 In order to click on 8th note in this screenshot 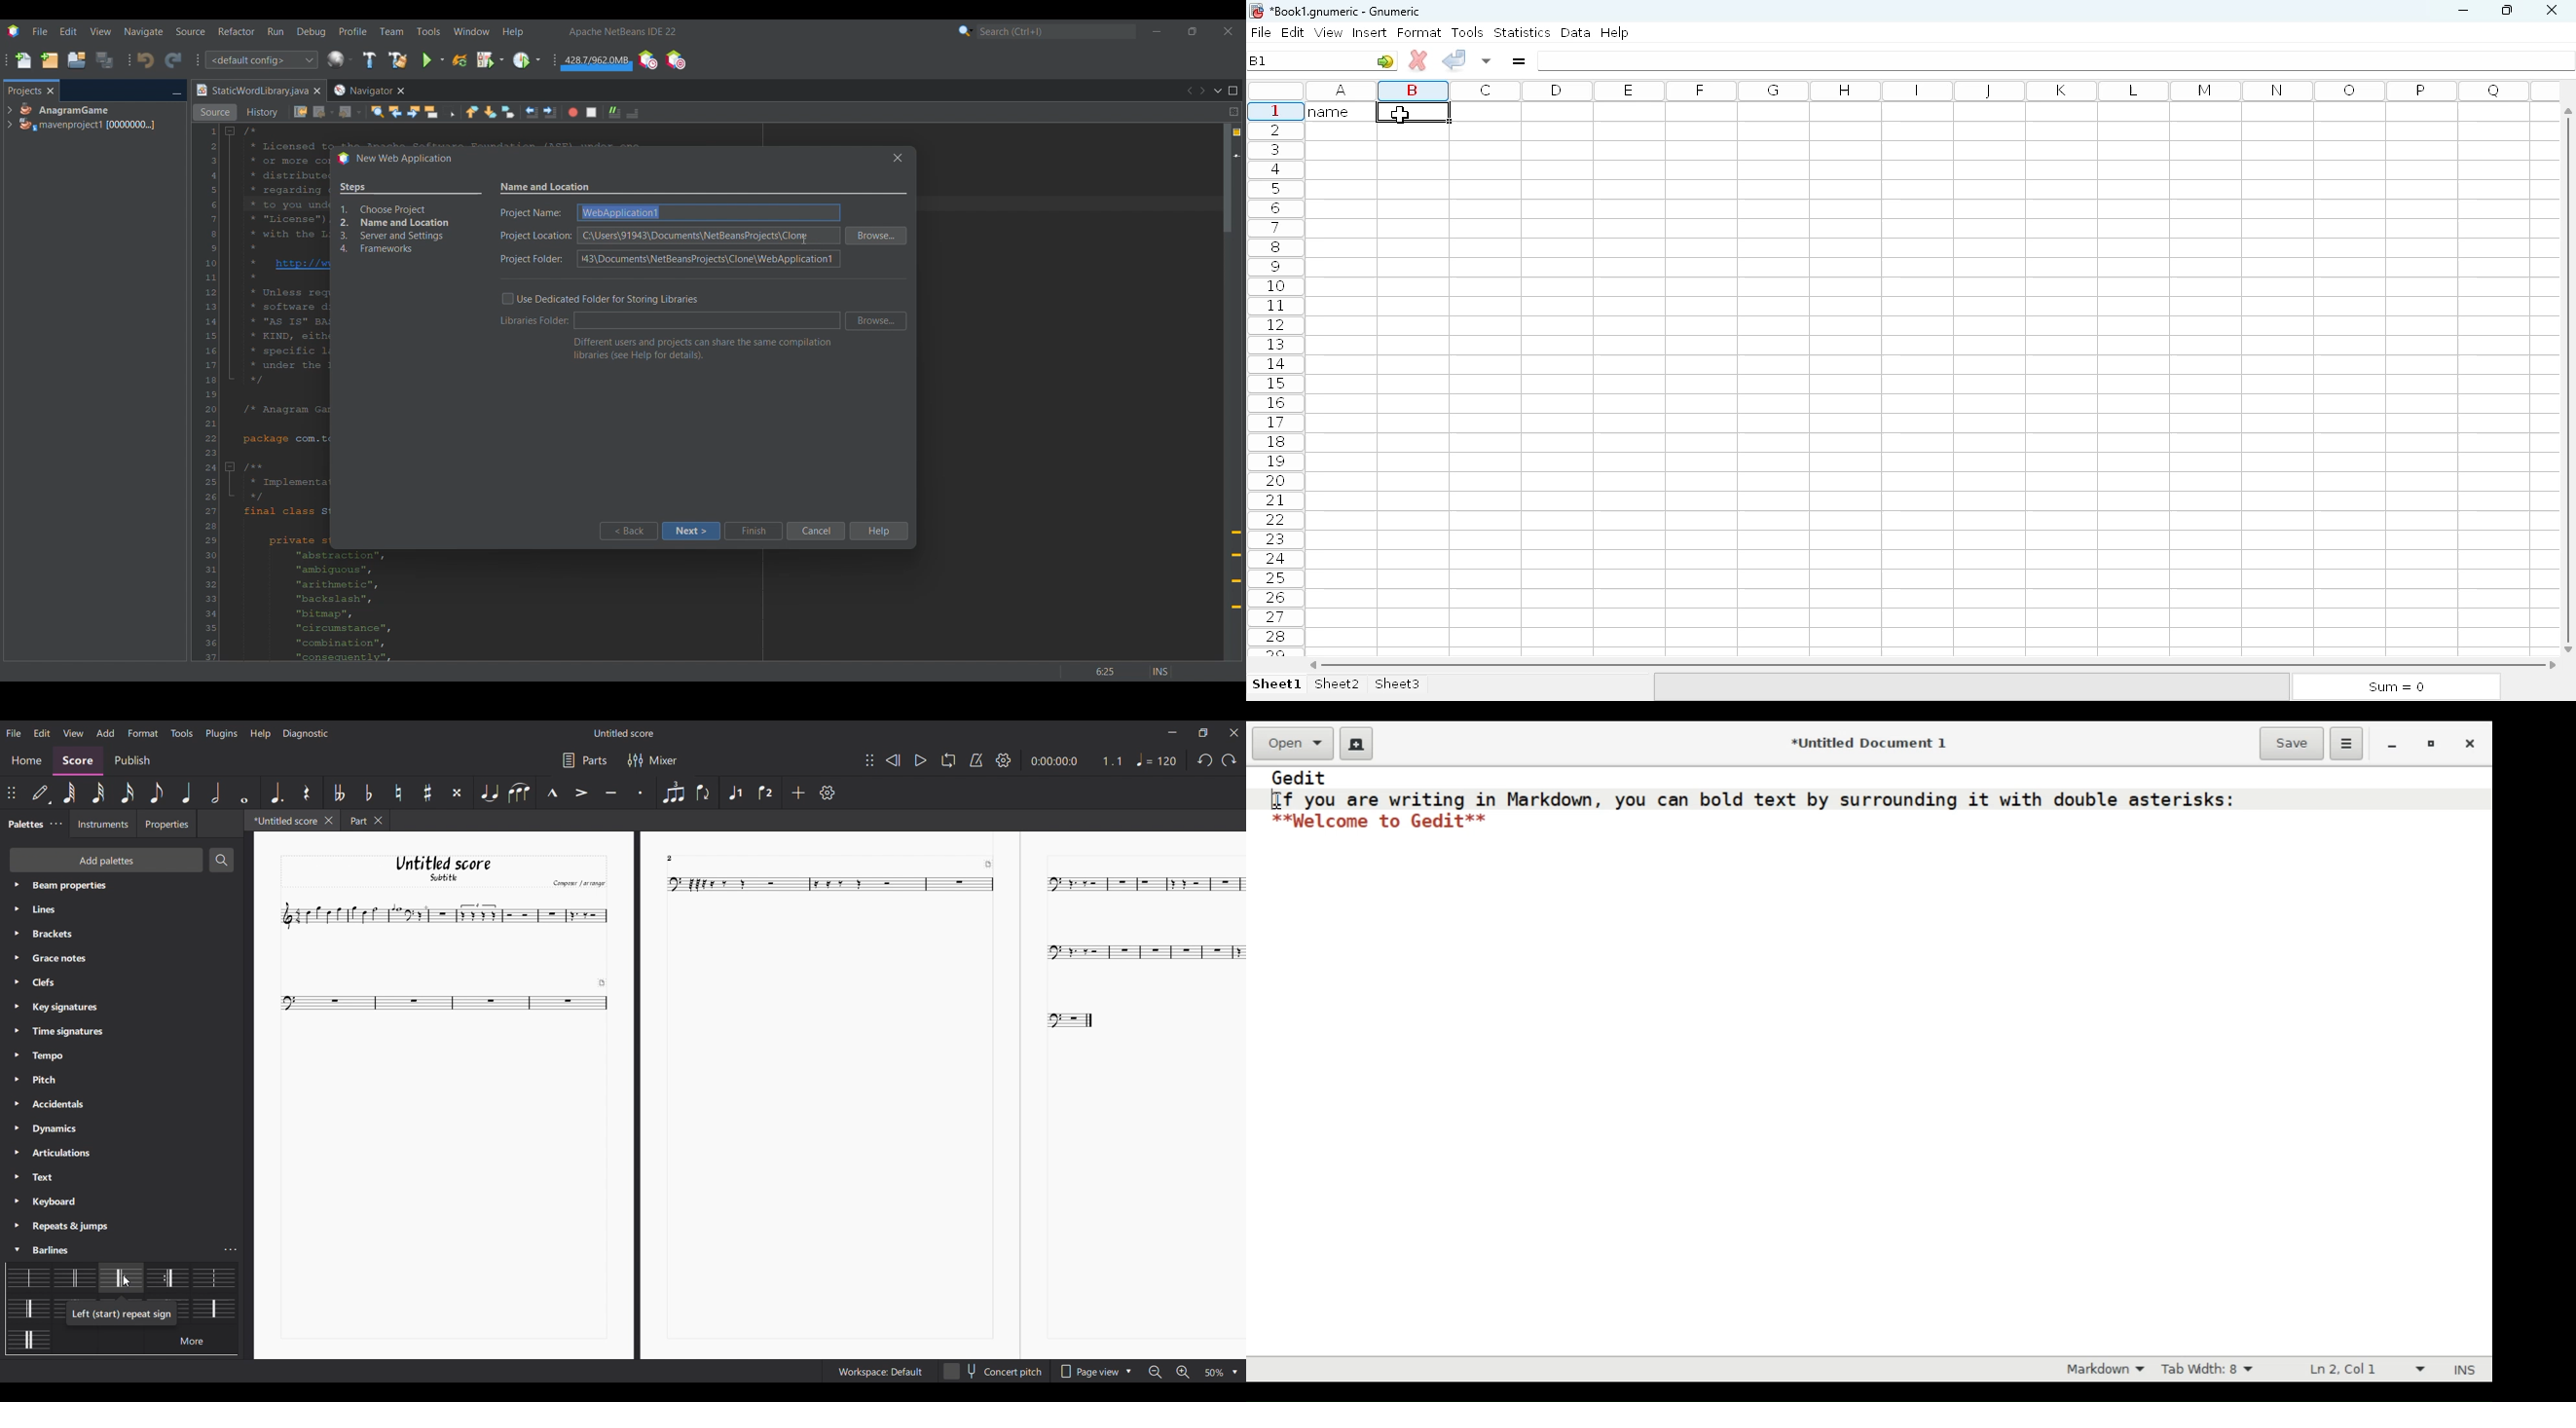, I will do `click(156, 793)`.